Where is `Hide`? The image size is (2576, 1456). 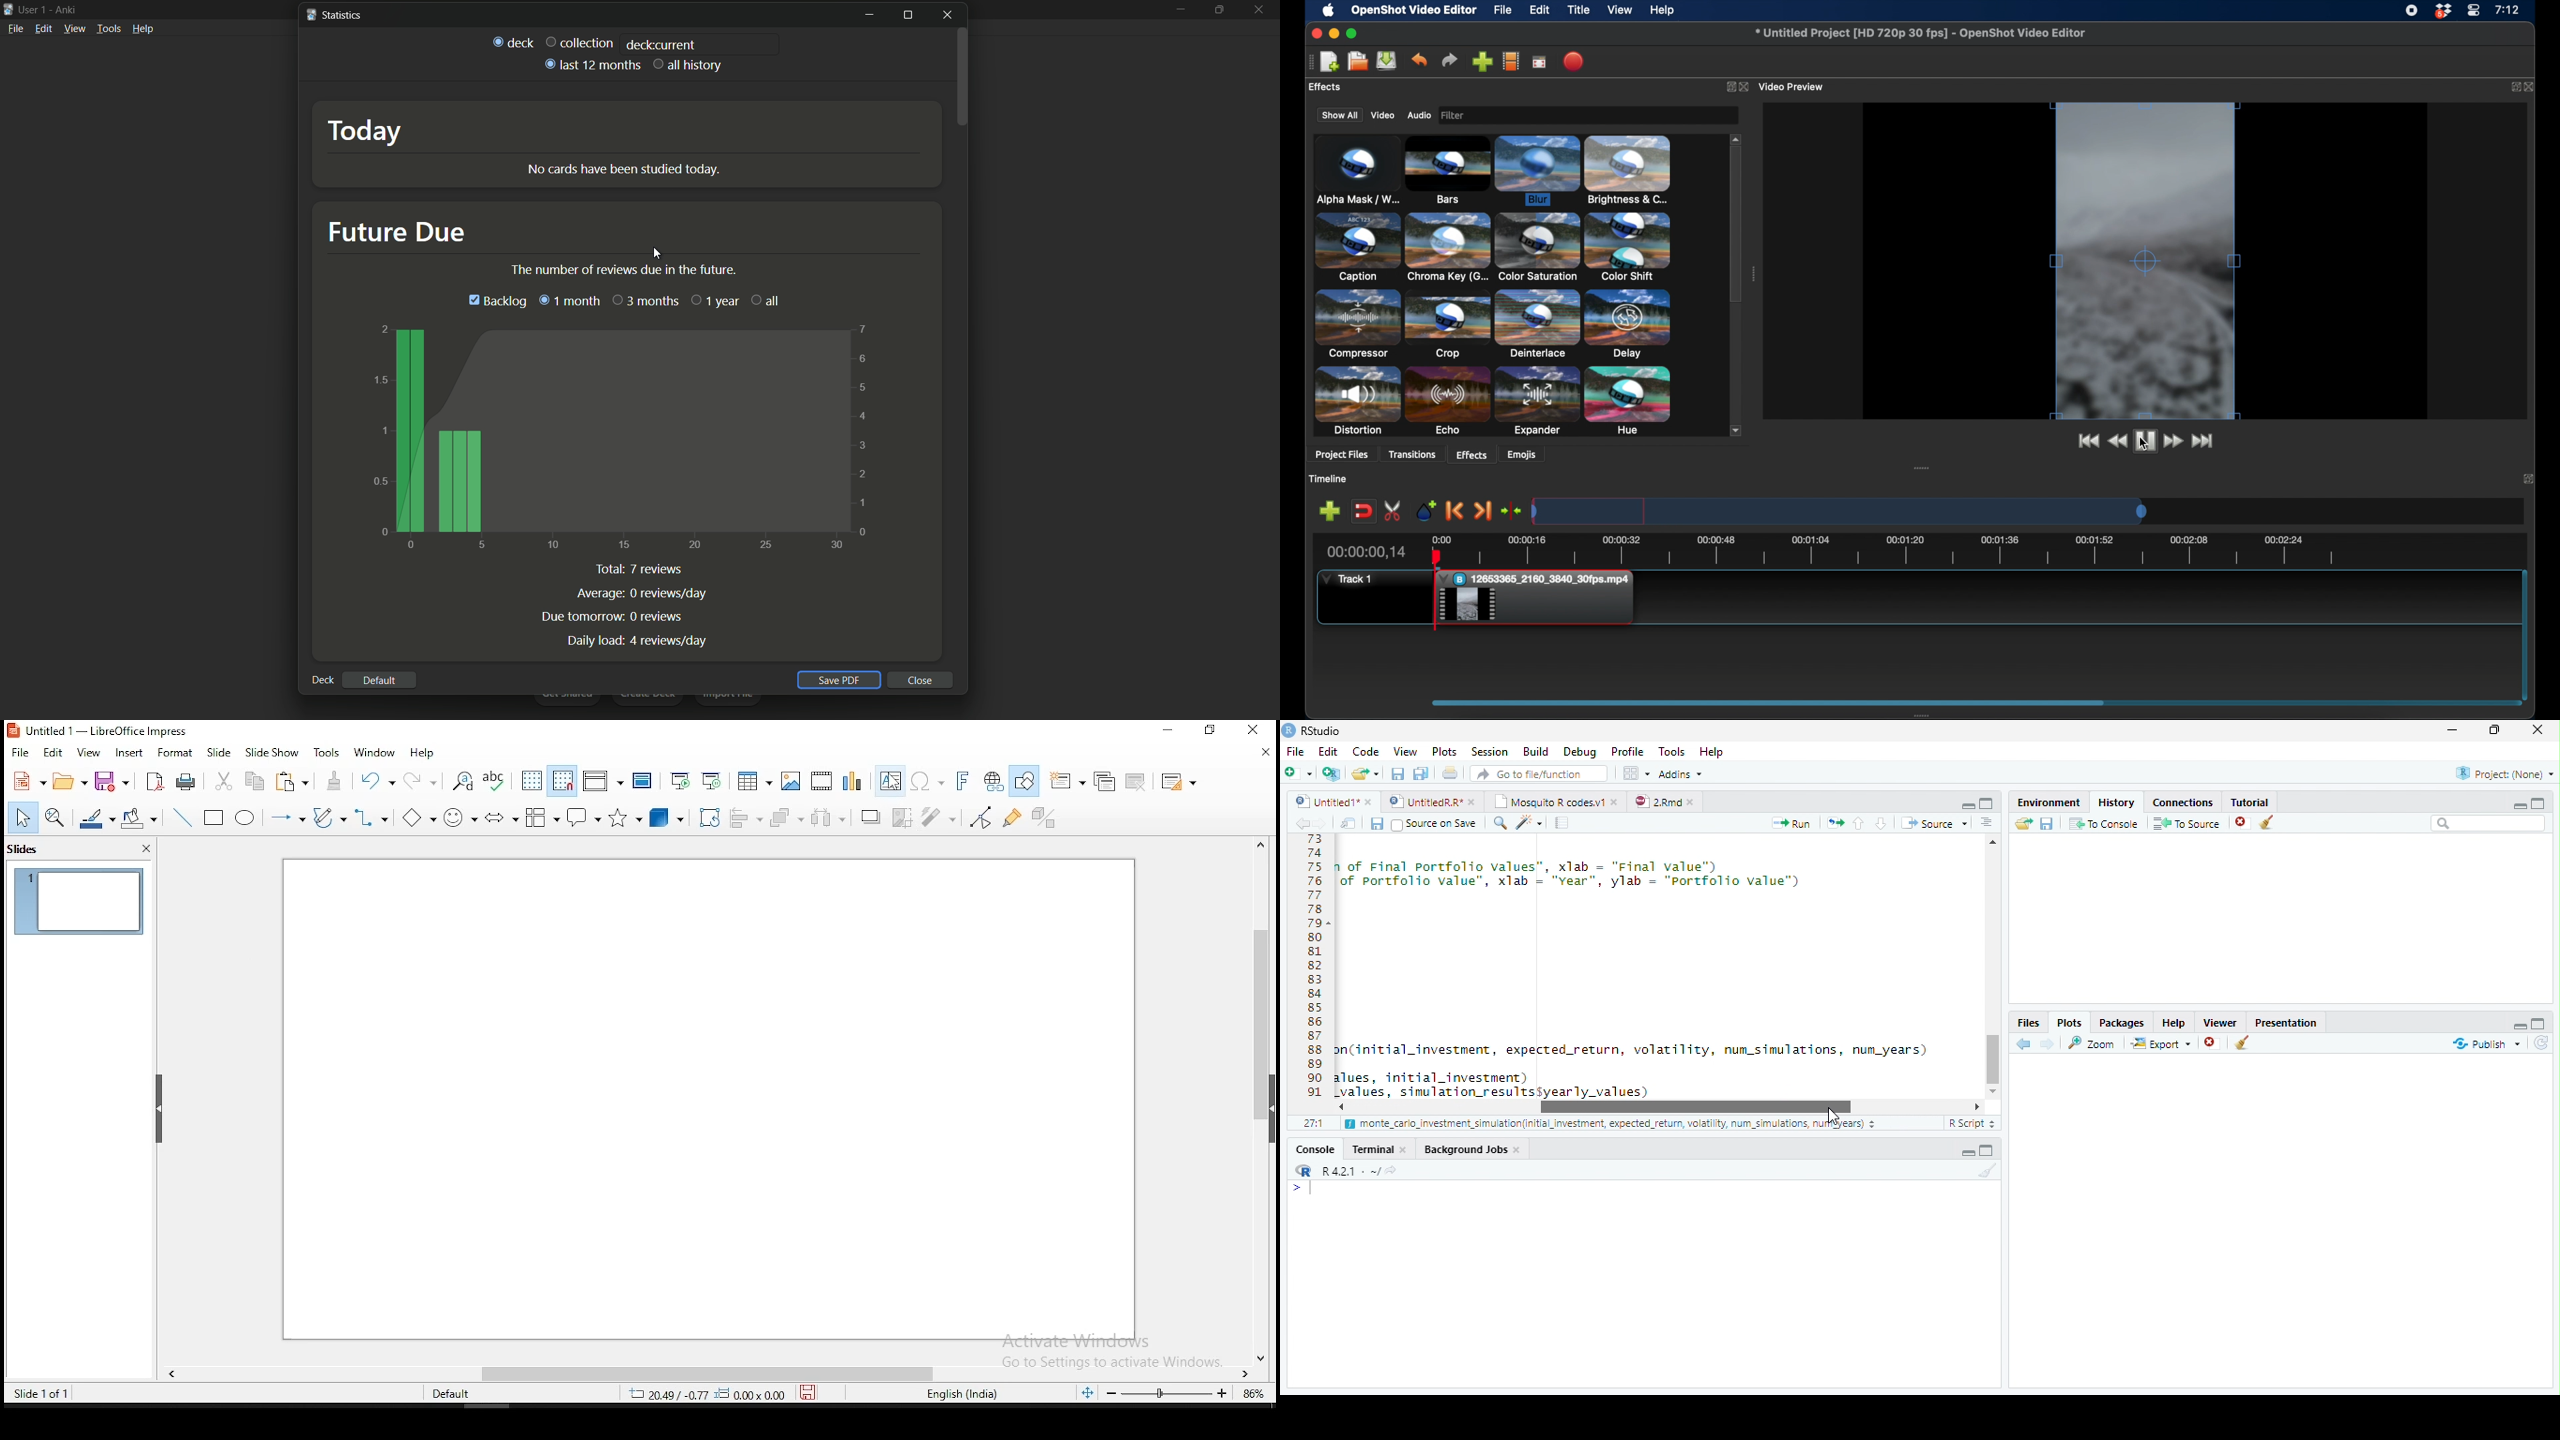
Hide is located at coordinates (2518, 1024).